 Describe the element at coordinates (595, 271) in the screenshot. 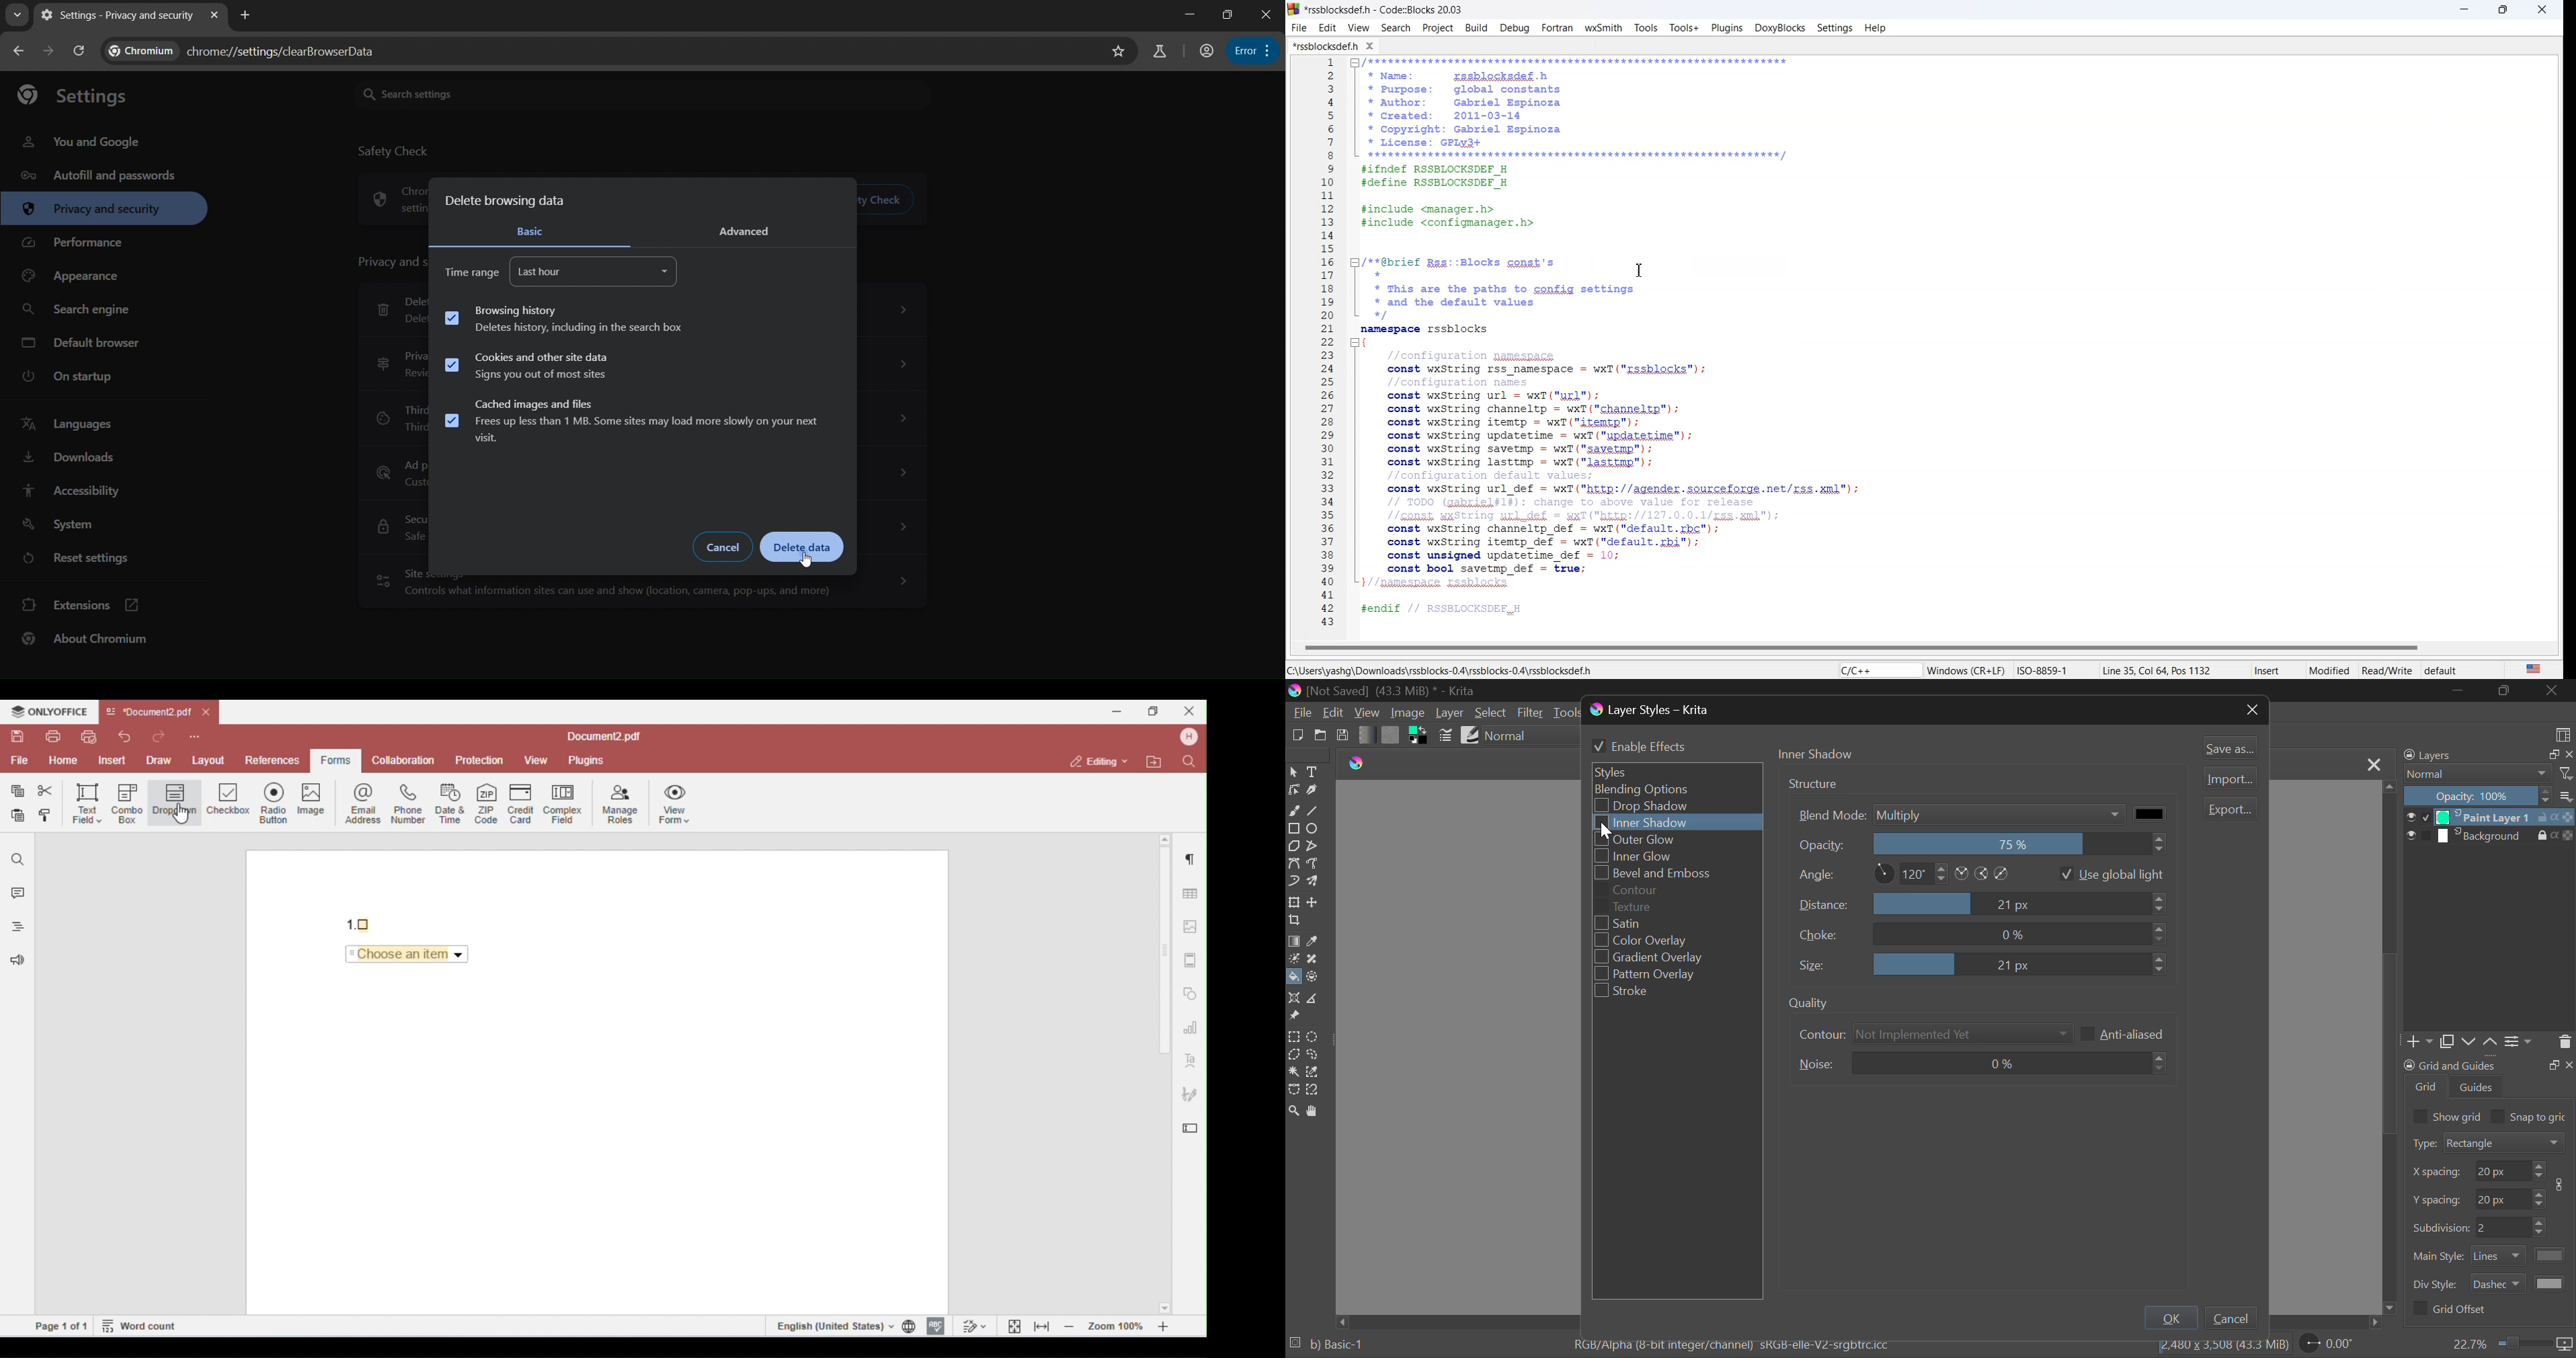

I see `last time` at that location.